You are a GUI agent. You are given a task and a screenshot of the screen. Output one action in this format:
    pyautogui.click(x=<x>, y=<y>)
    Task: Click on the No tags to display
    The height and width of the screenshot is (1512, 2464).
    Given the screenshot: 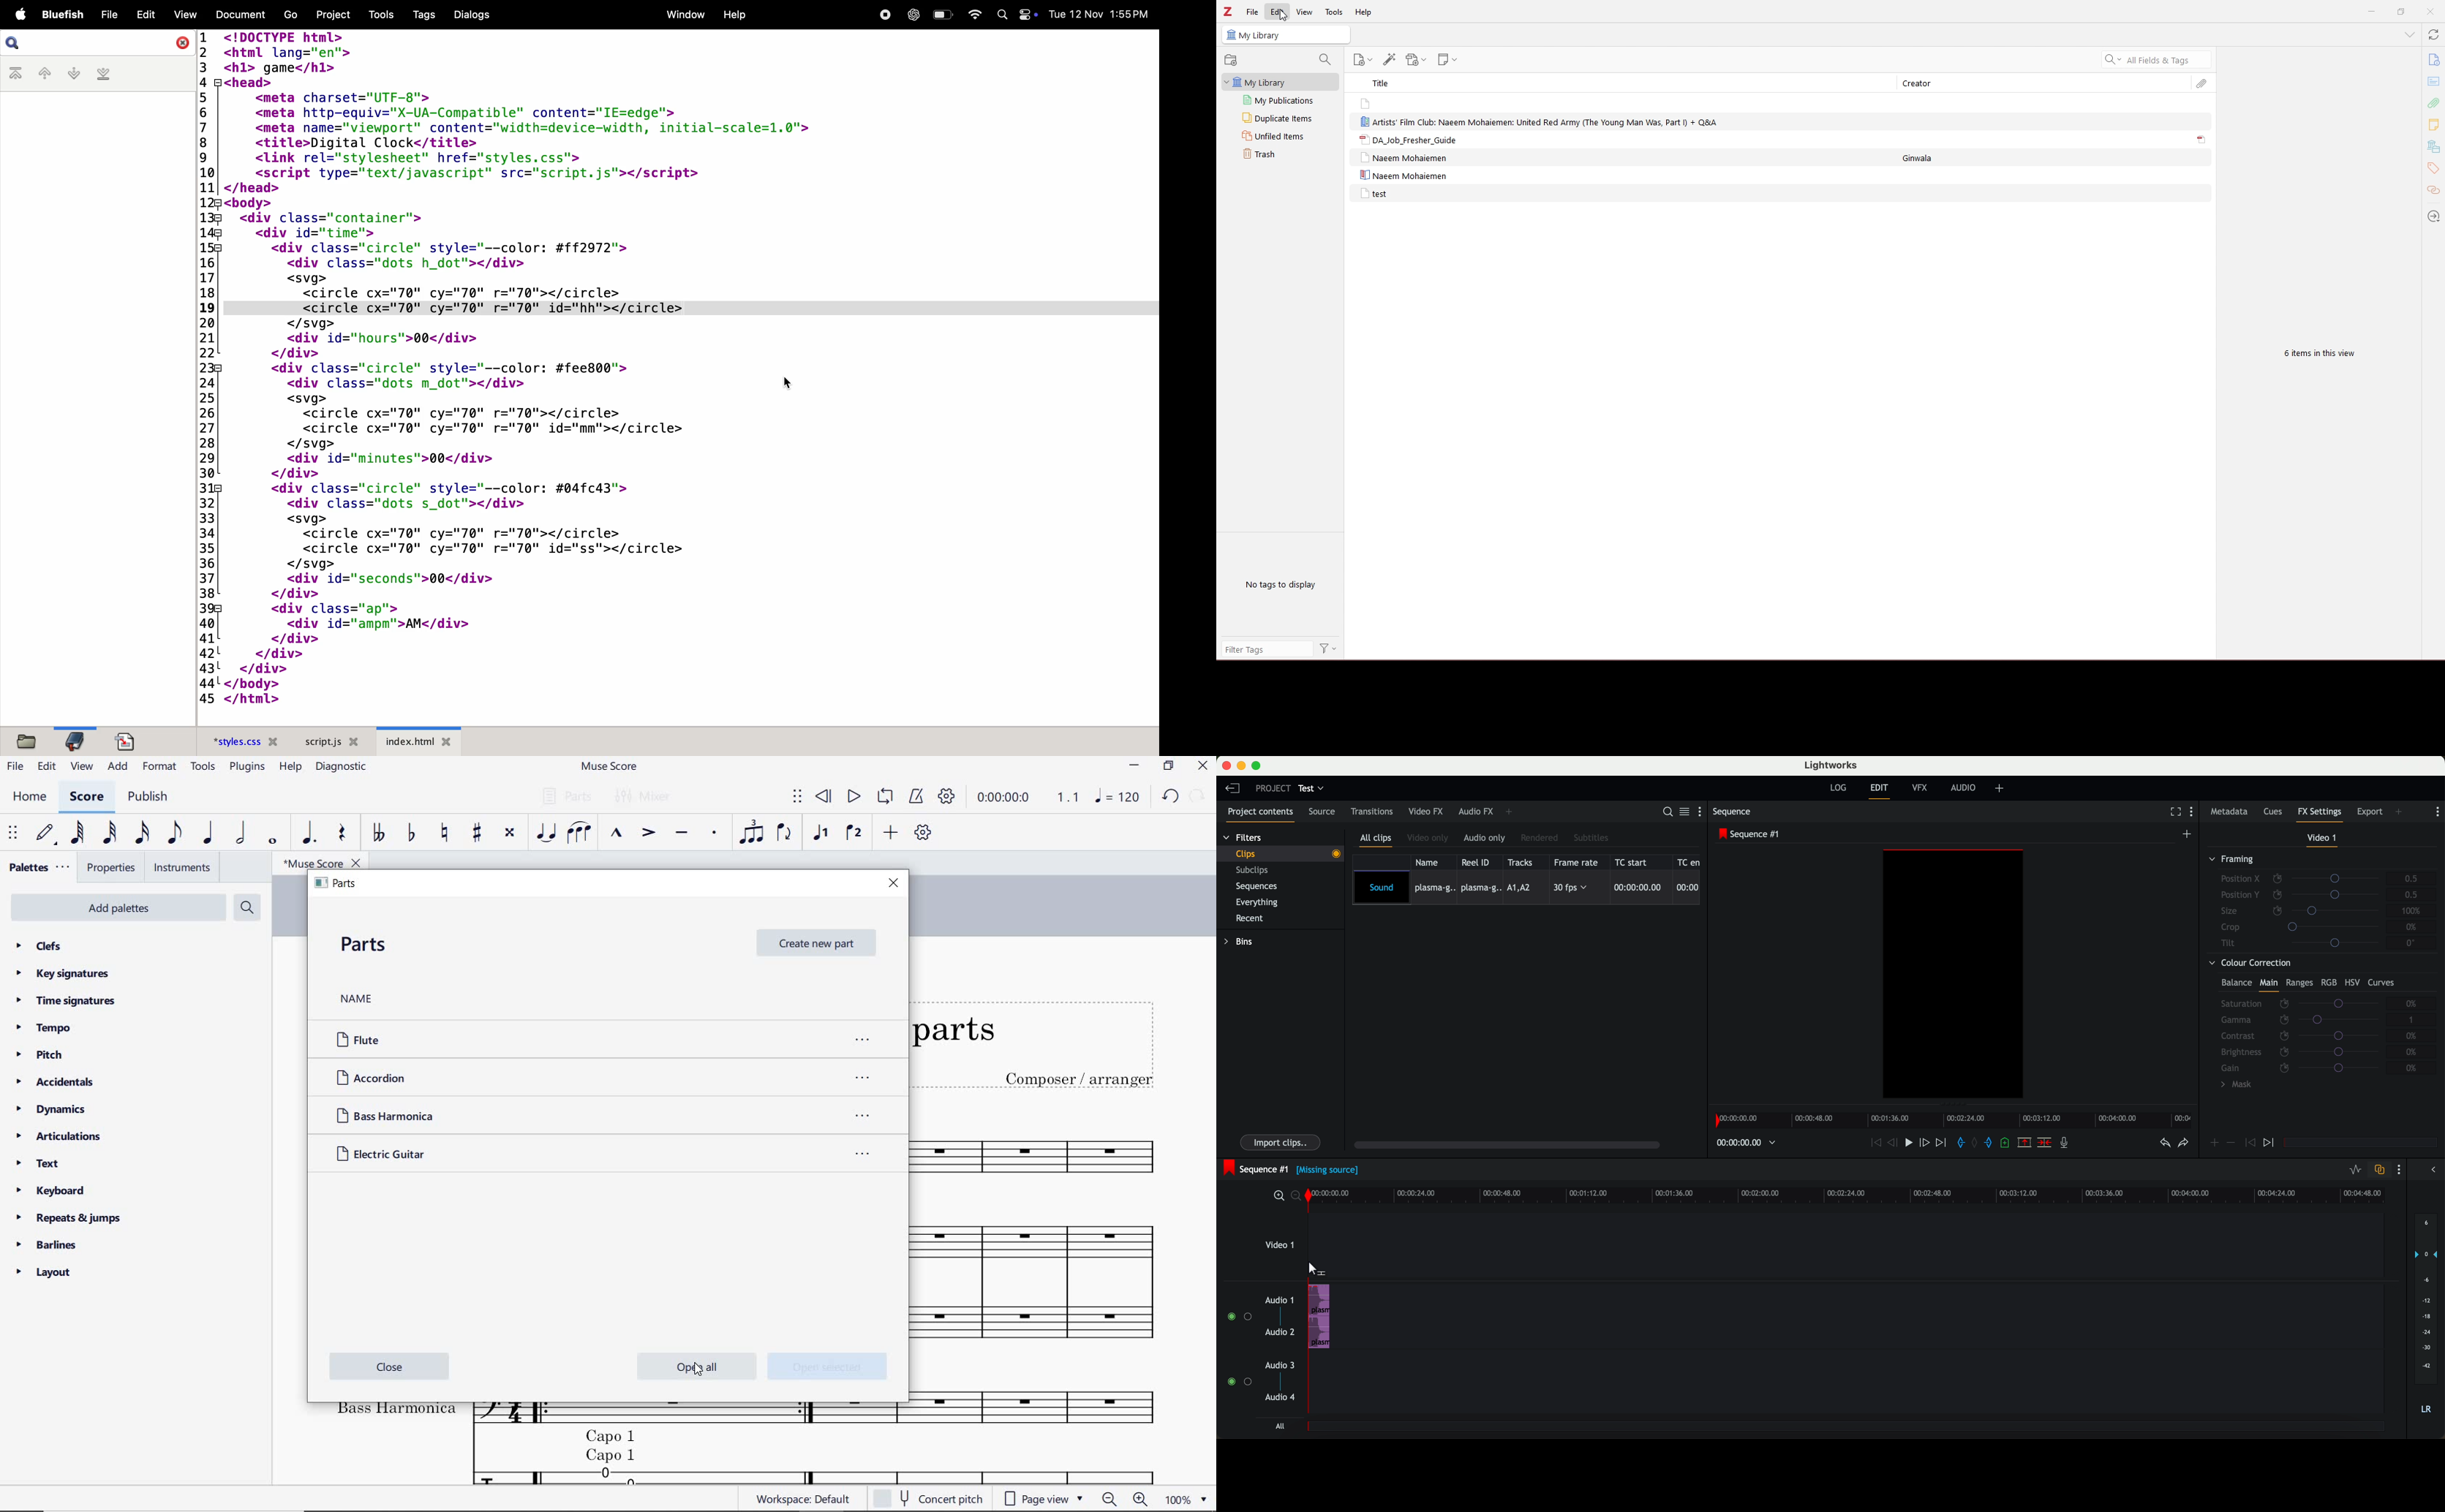 What is the action you would take?
    pyautogui.click(x=1283, y=585)
    